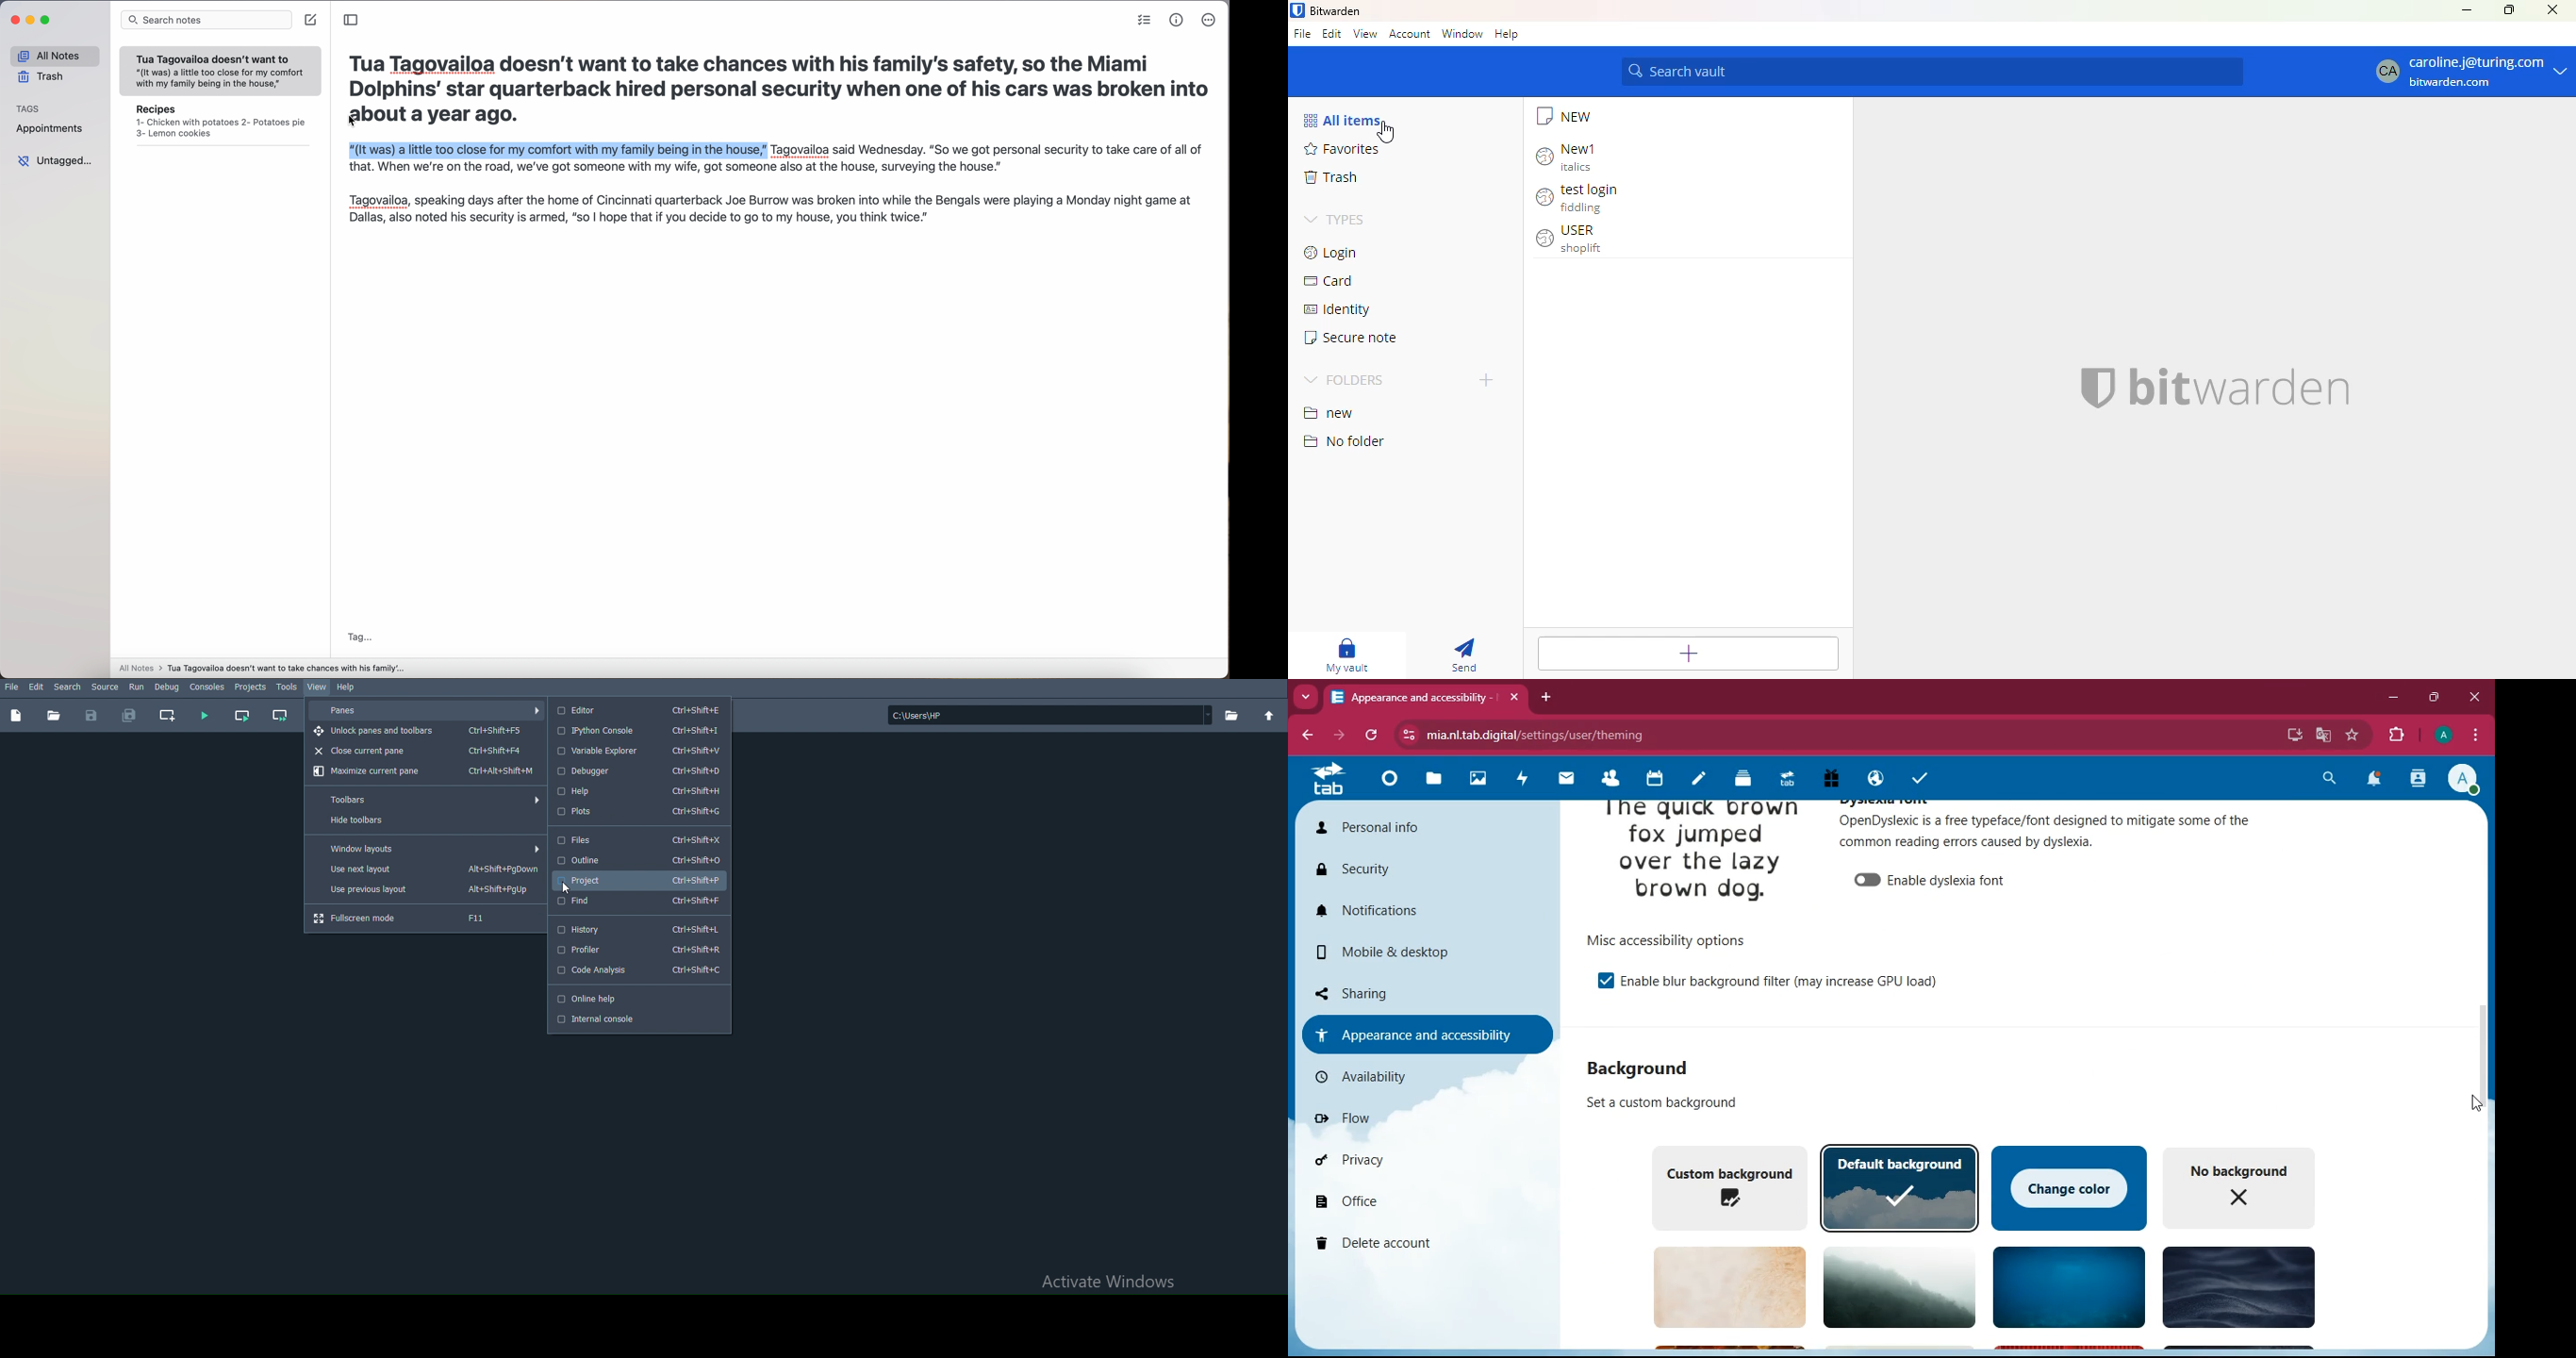  What do you see at coordinates (15, 715) in the screenshot?
I see `New file` at bounding box center [15, 715].